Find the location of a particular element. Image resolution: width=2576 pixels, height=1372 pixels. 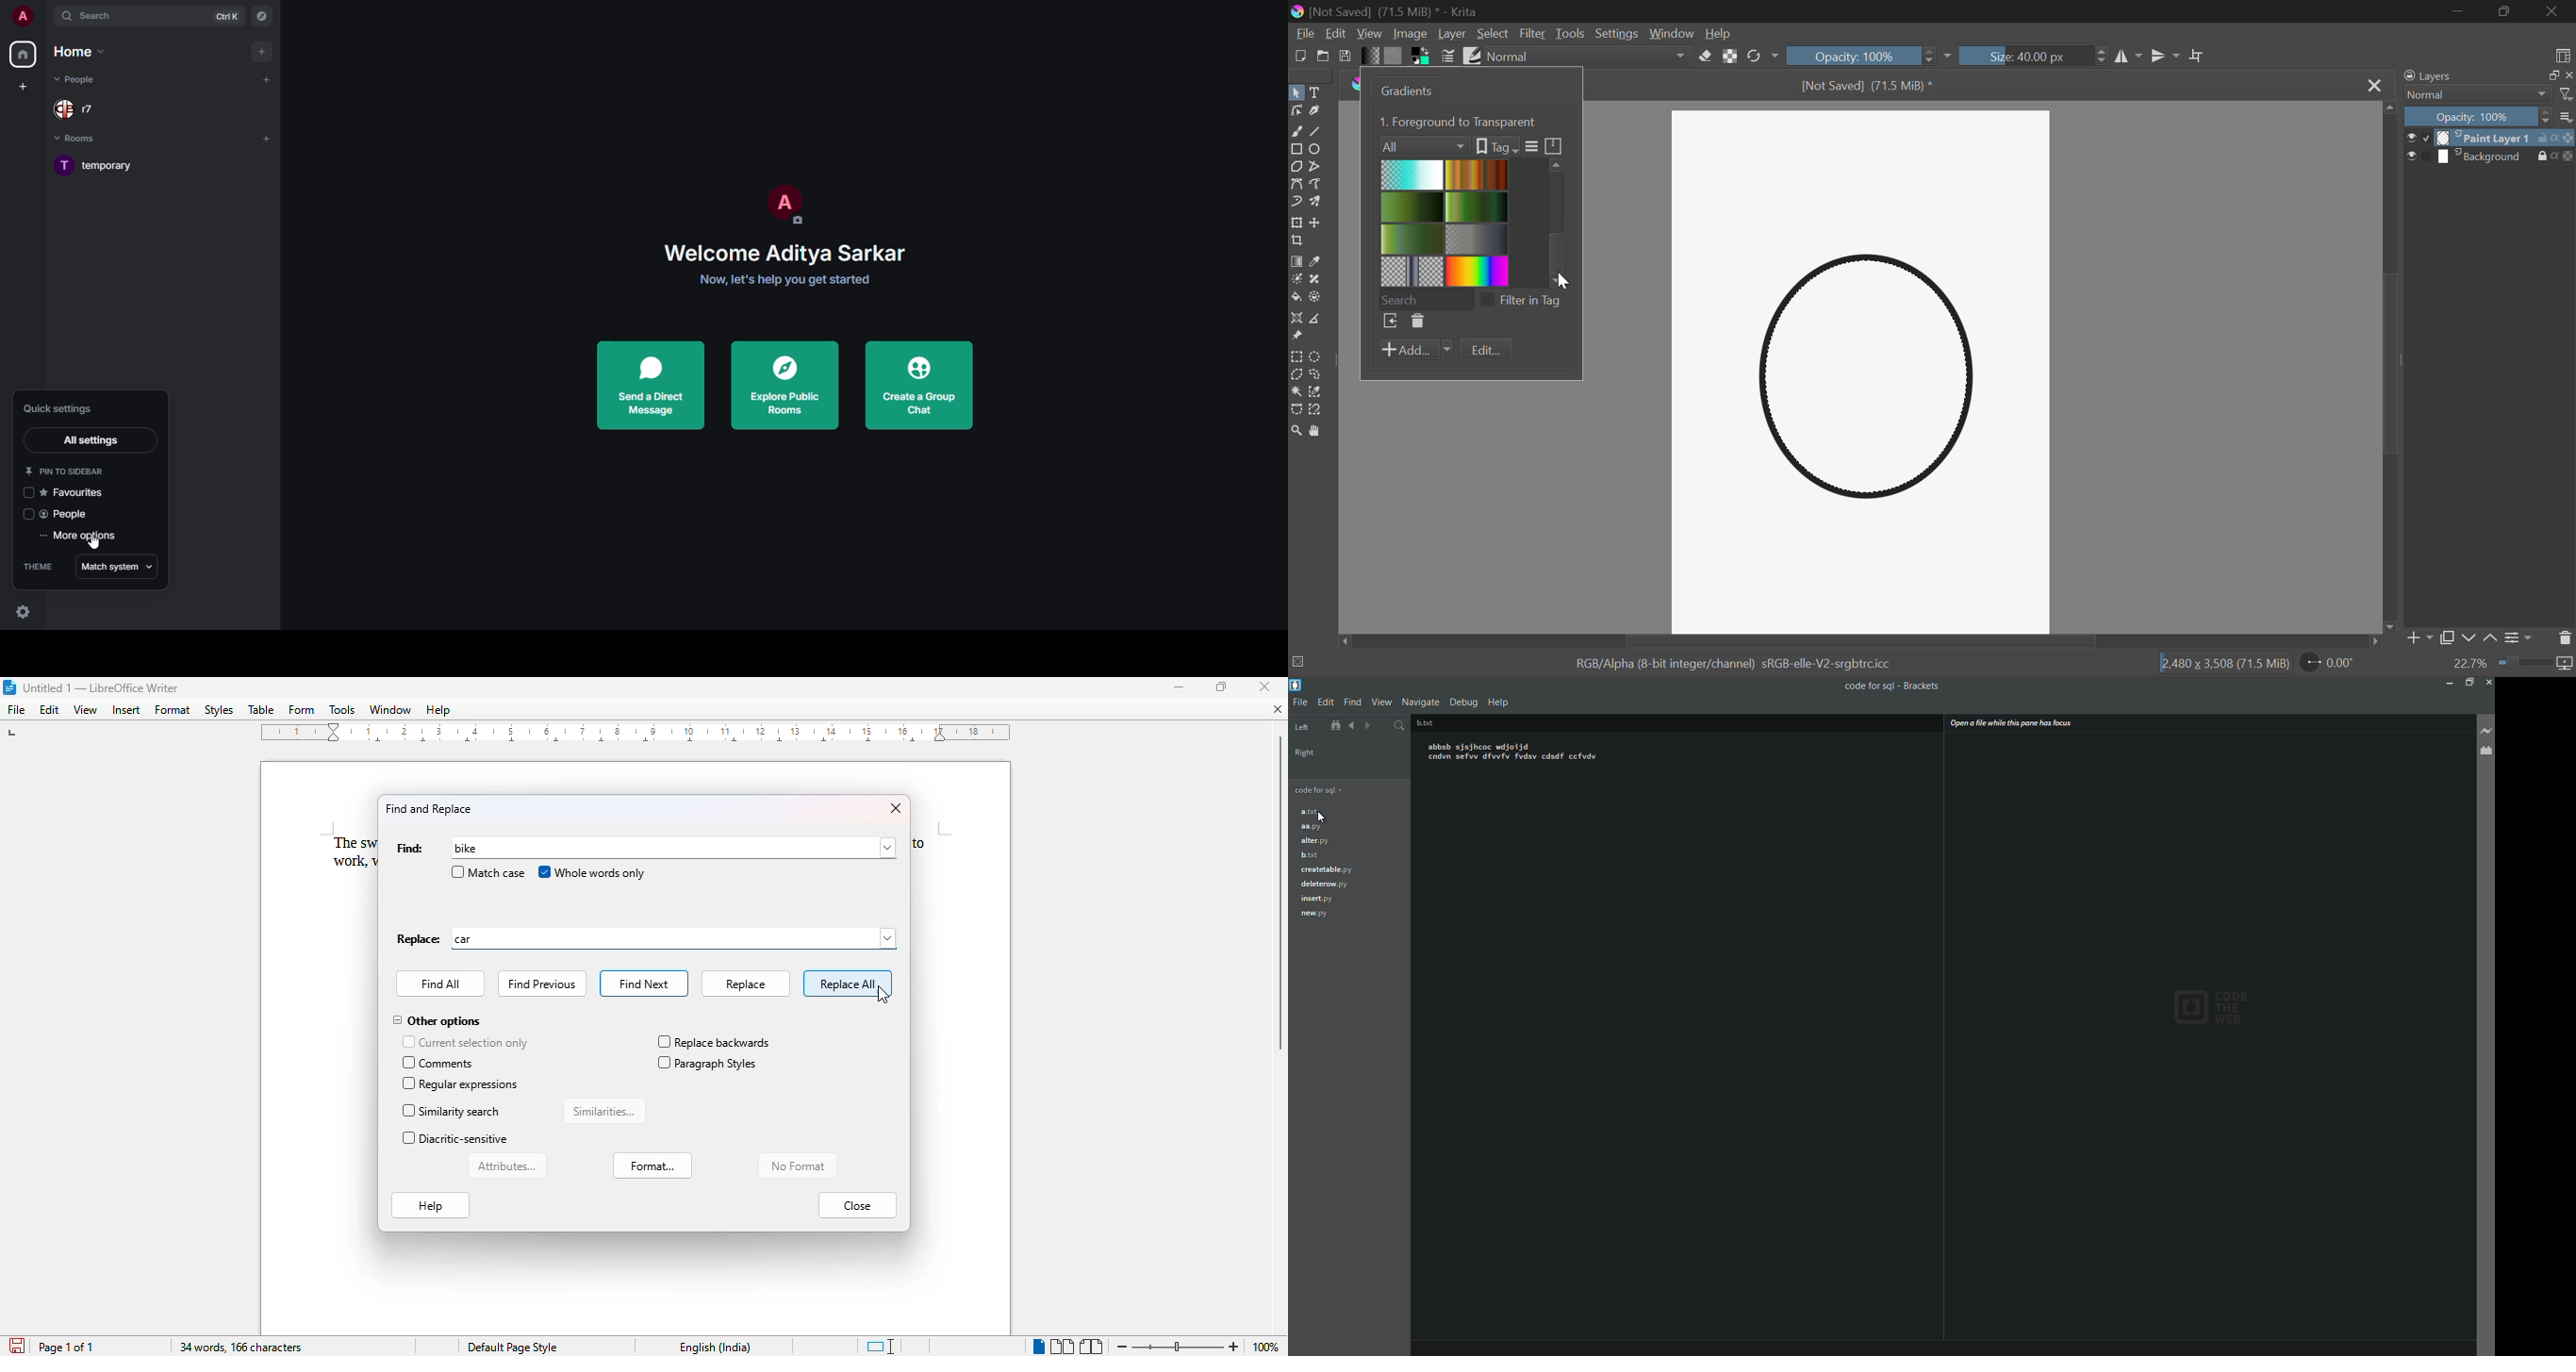

alter.py is located at coordinates (1314, 840).